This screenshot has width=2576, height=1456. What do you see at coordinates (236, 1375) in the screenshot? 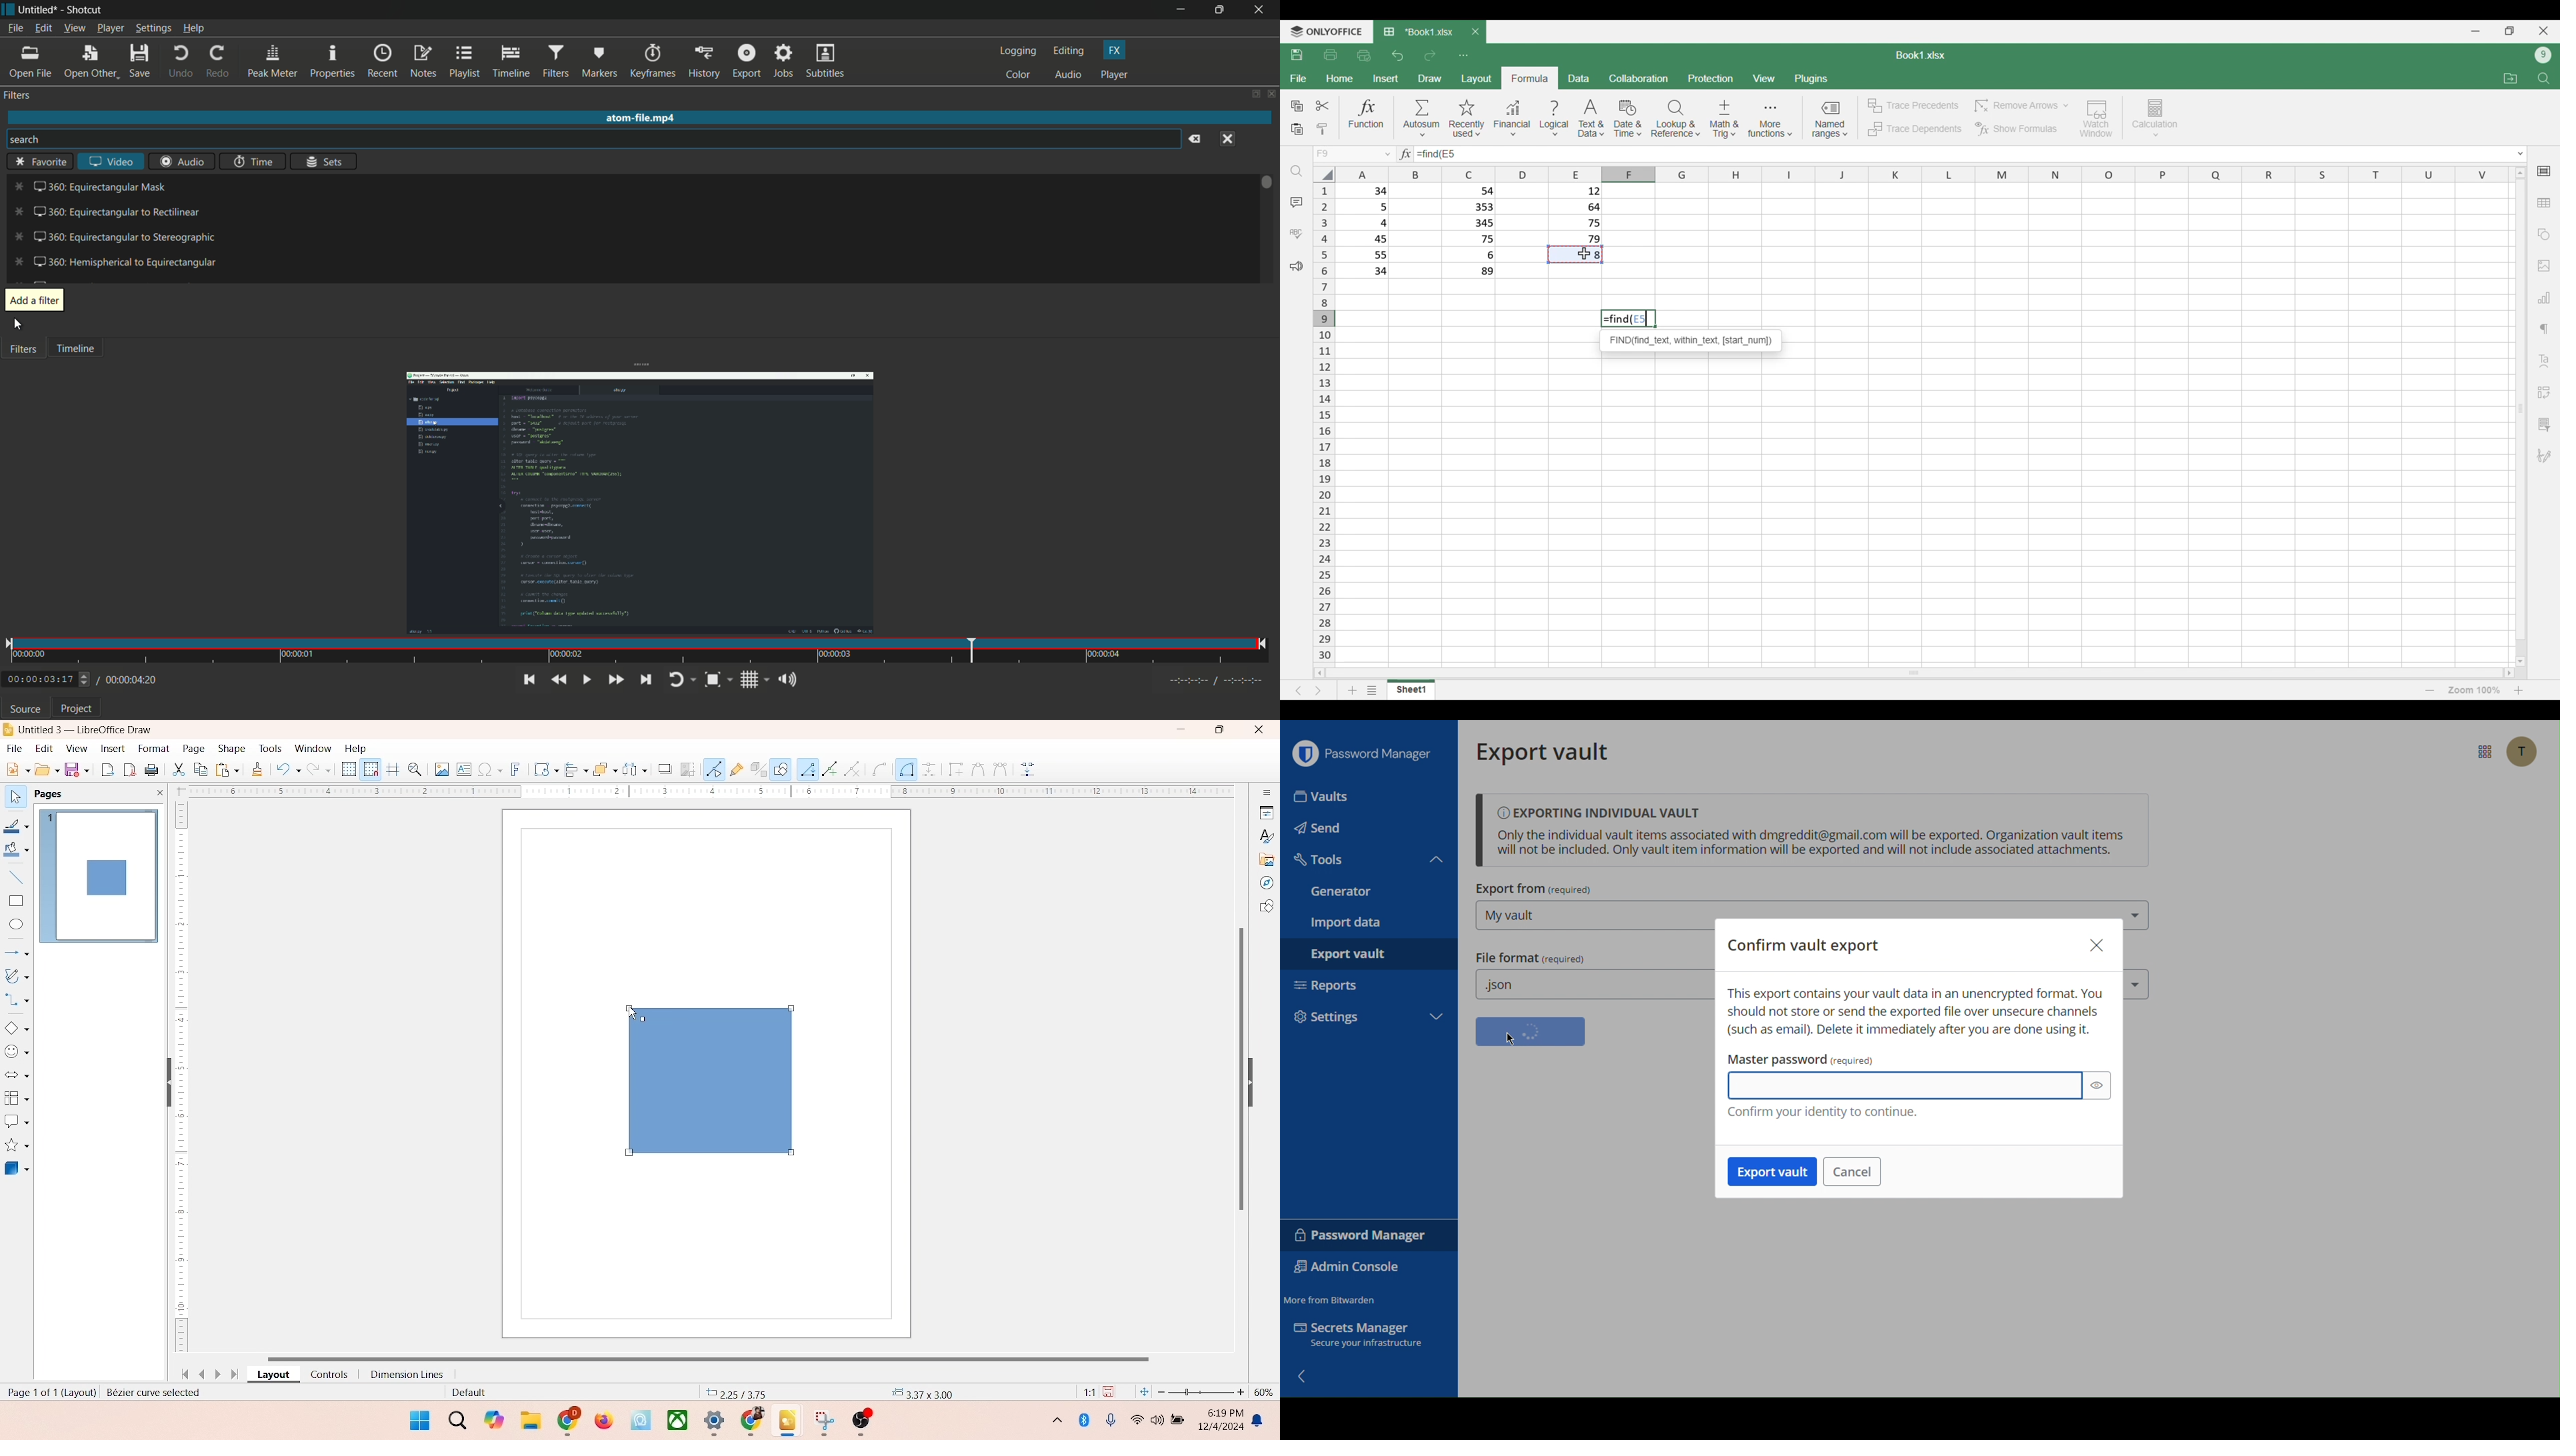
I see `last page` at bounding box center [236, 1375].